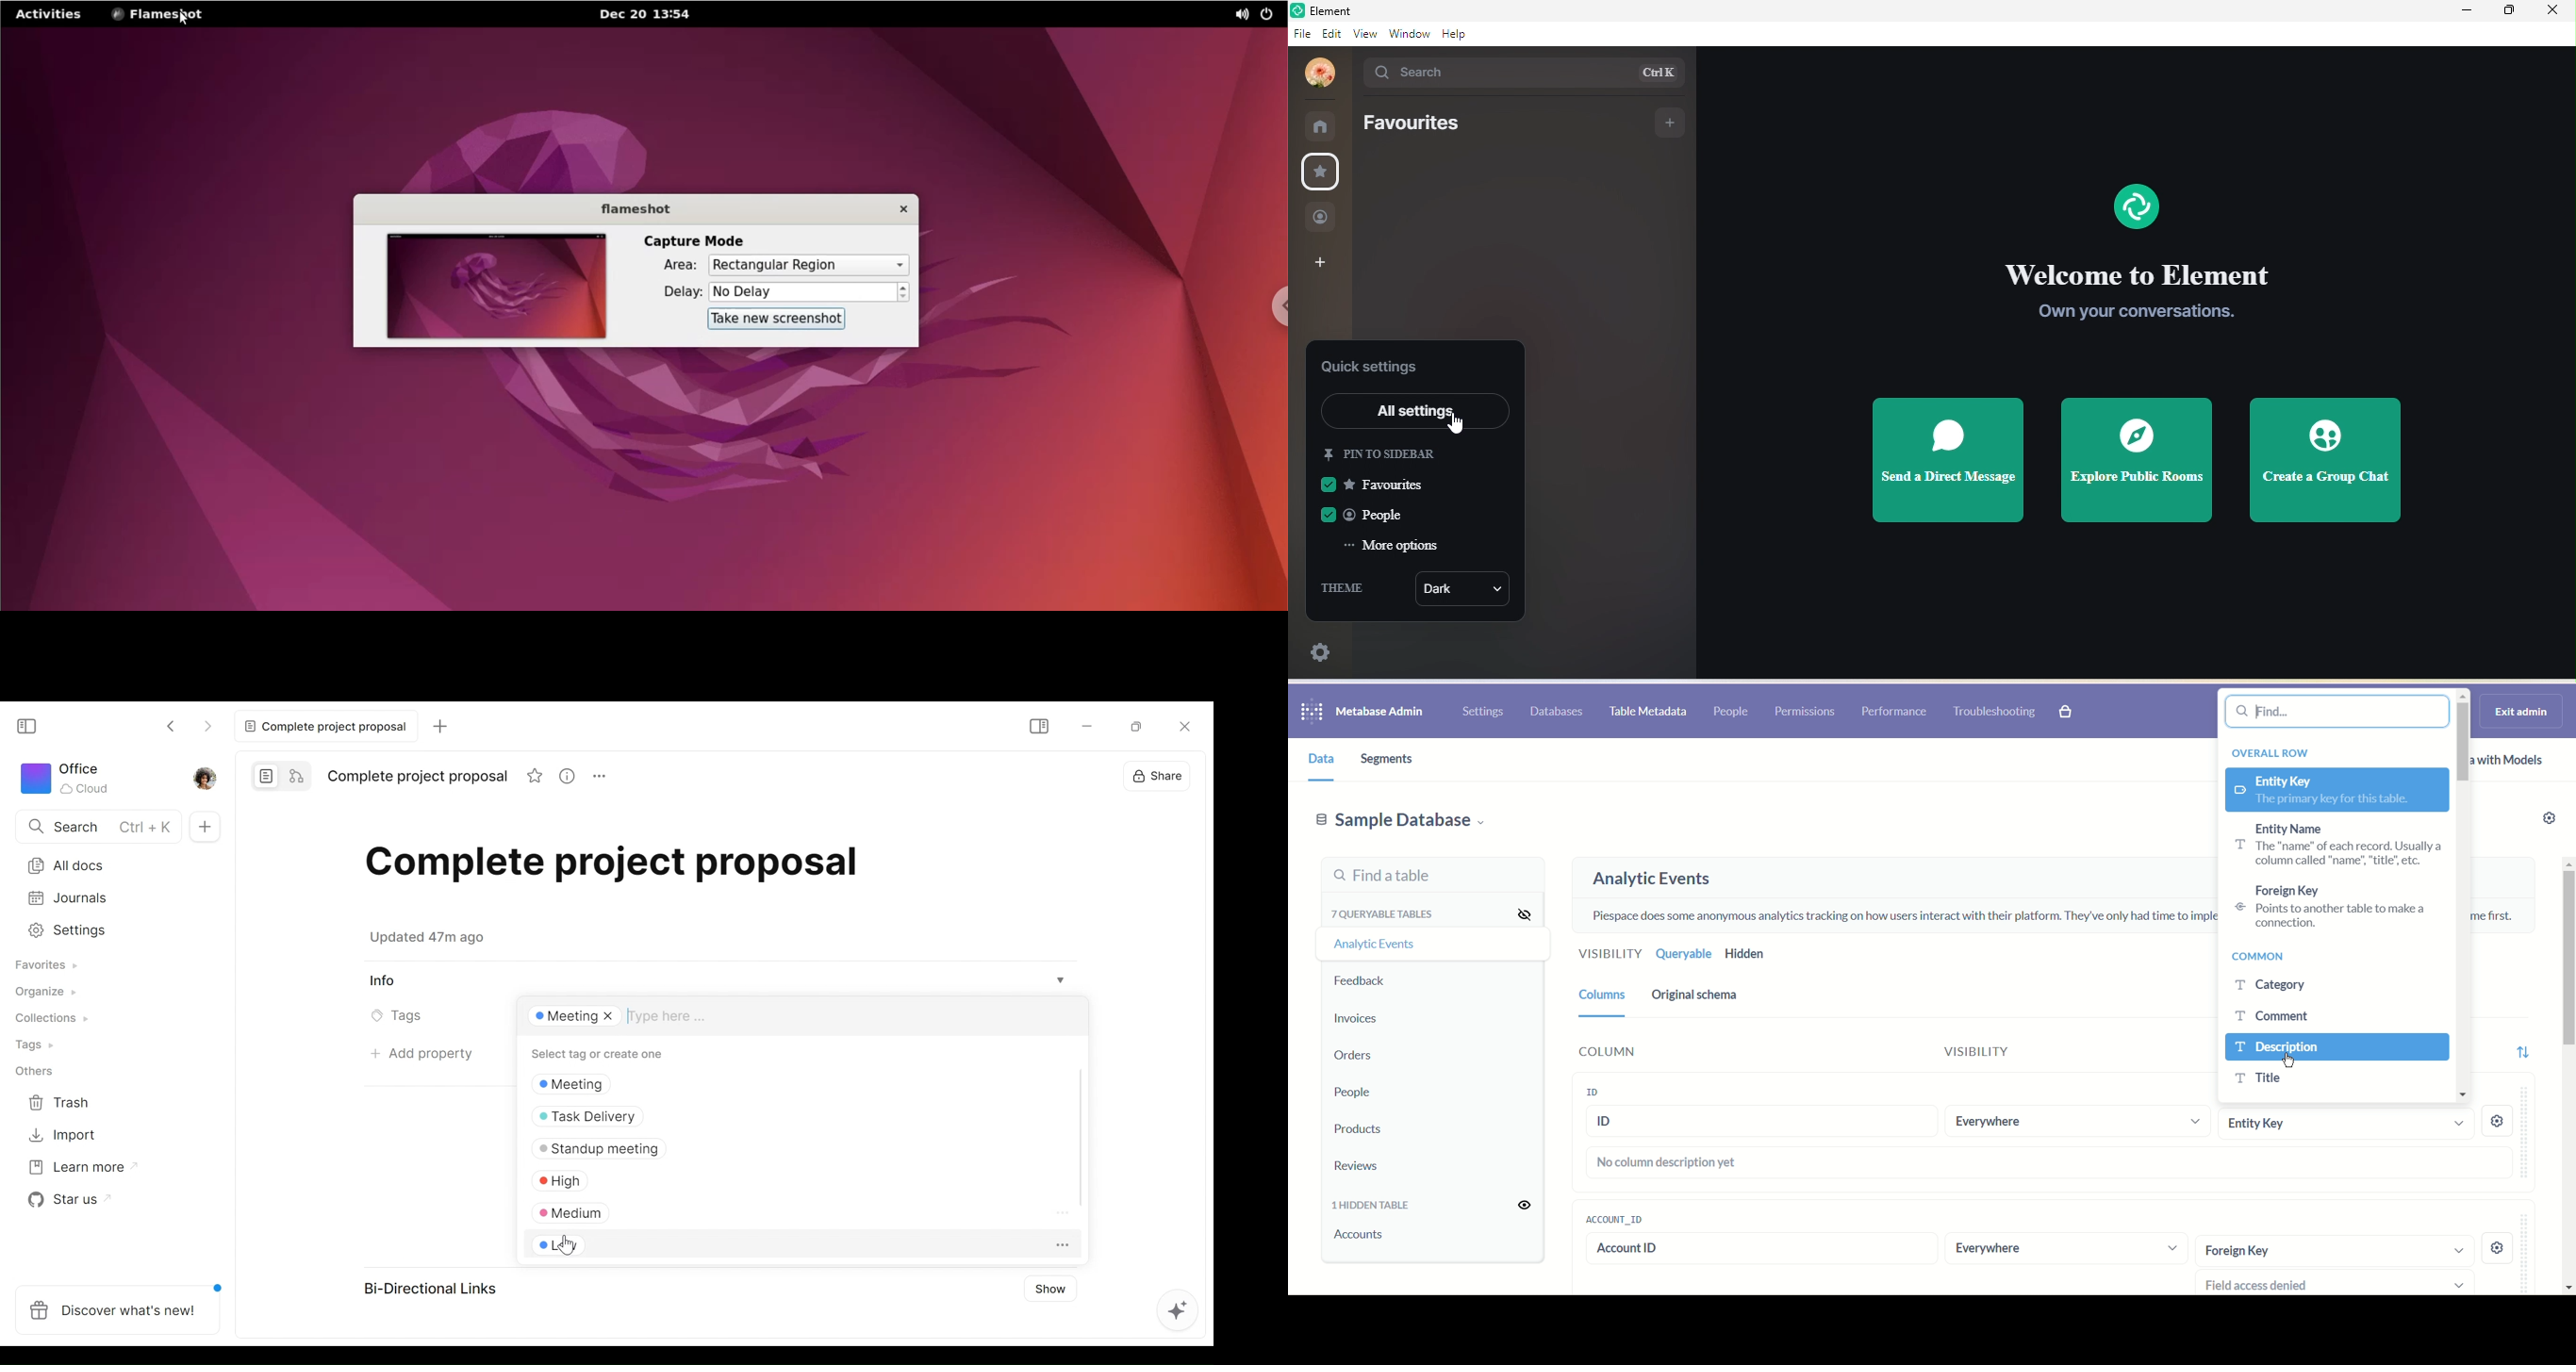  I want to click on favourites, so click(1421, 123).